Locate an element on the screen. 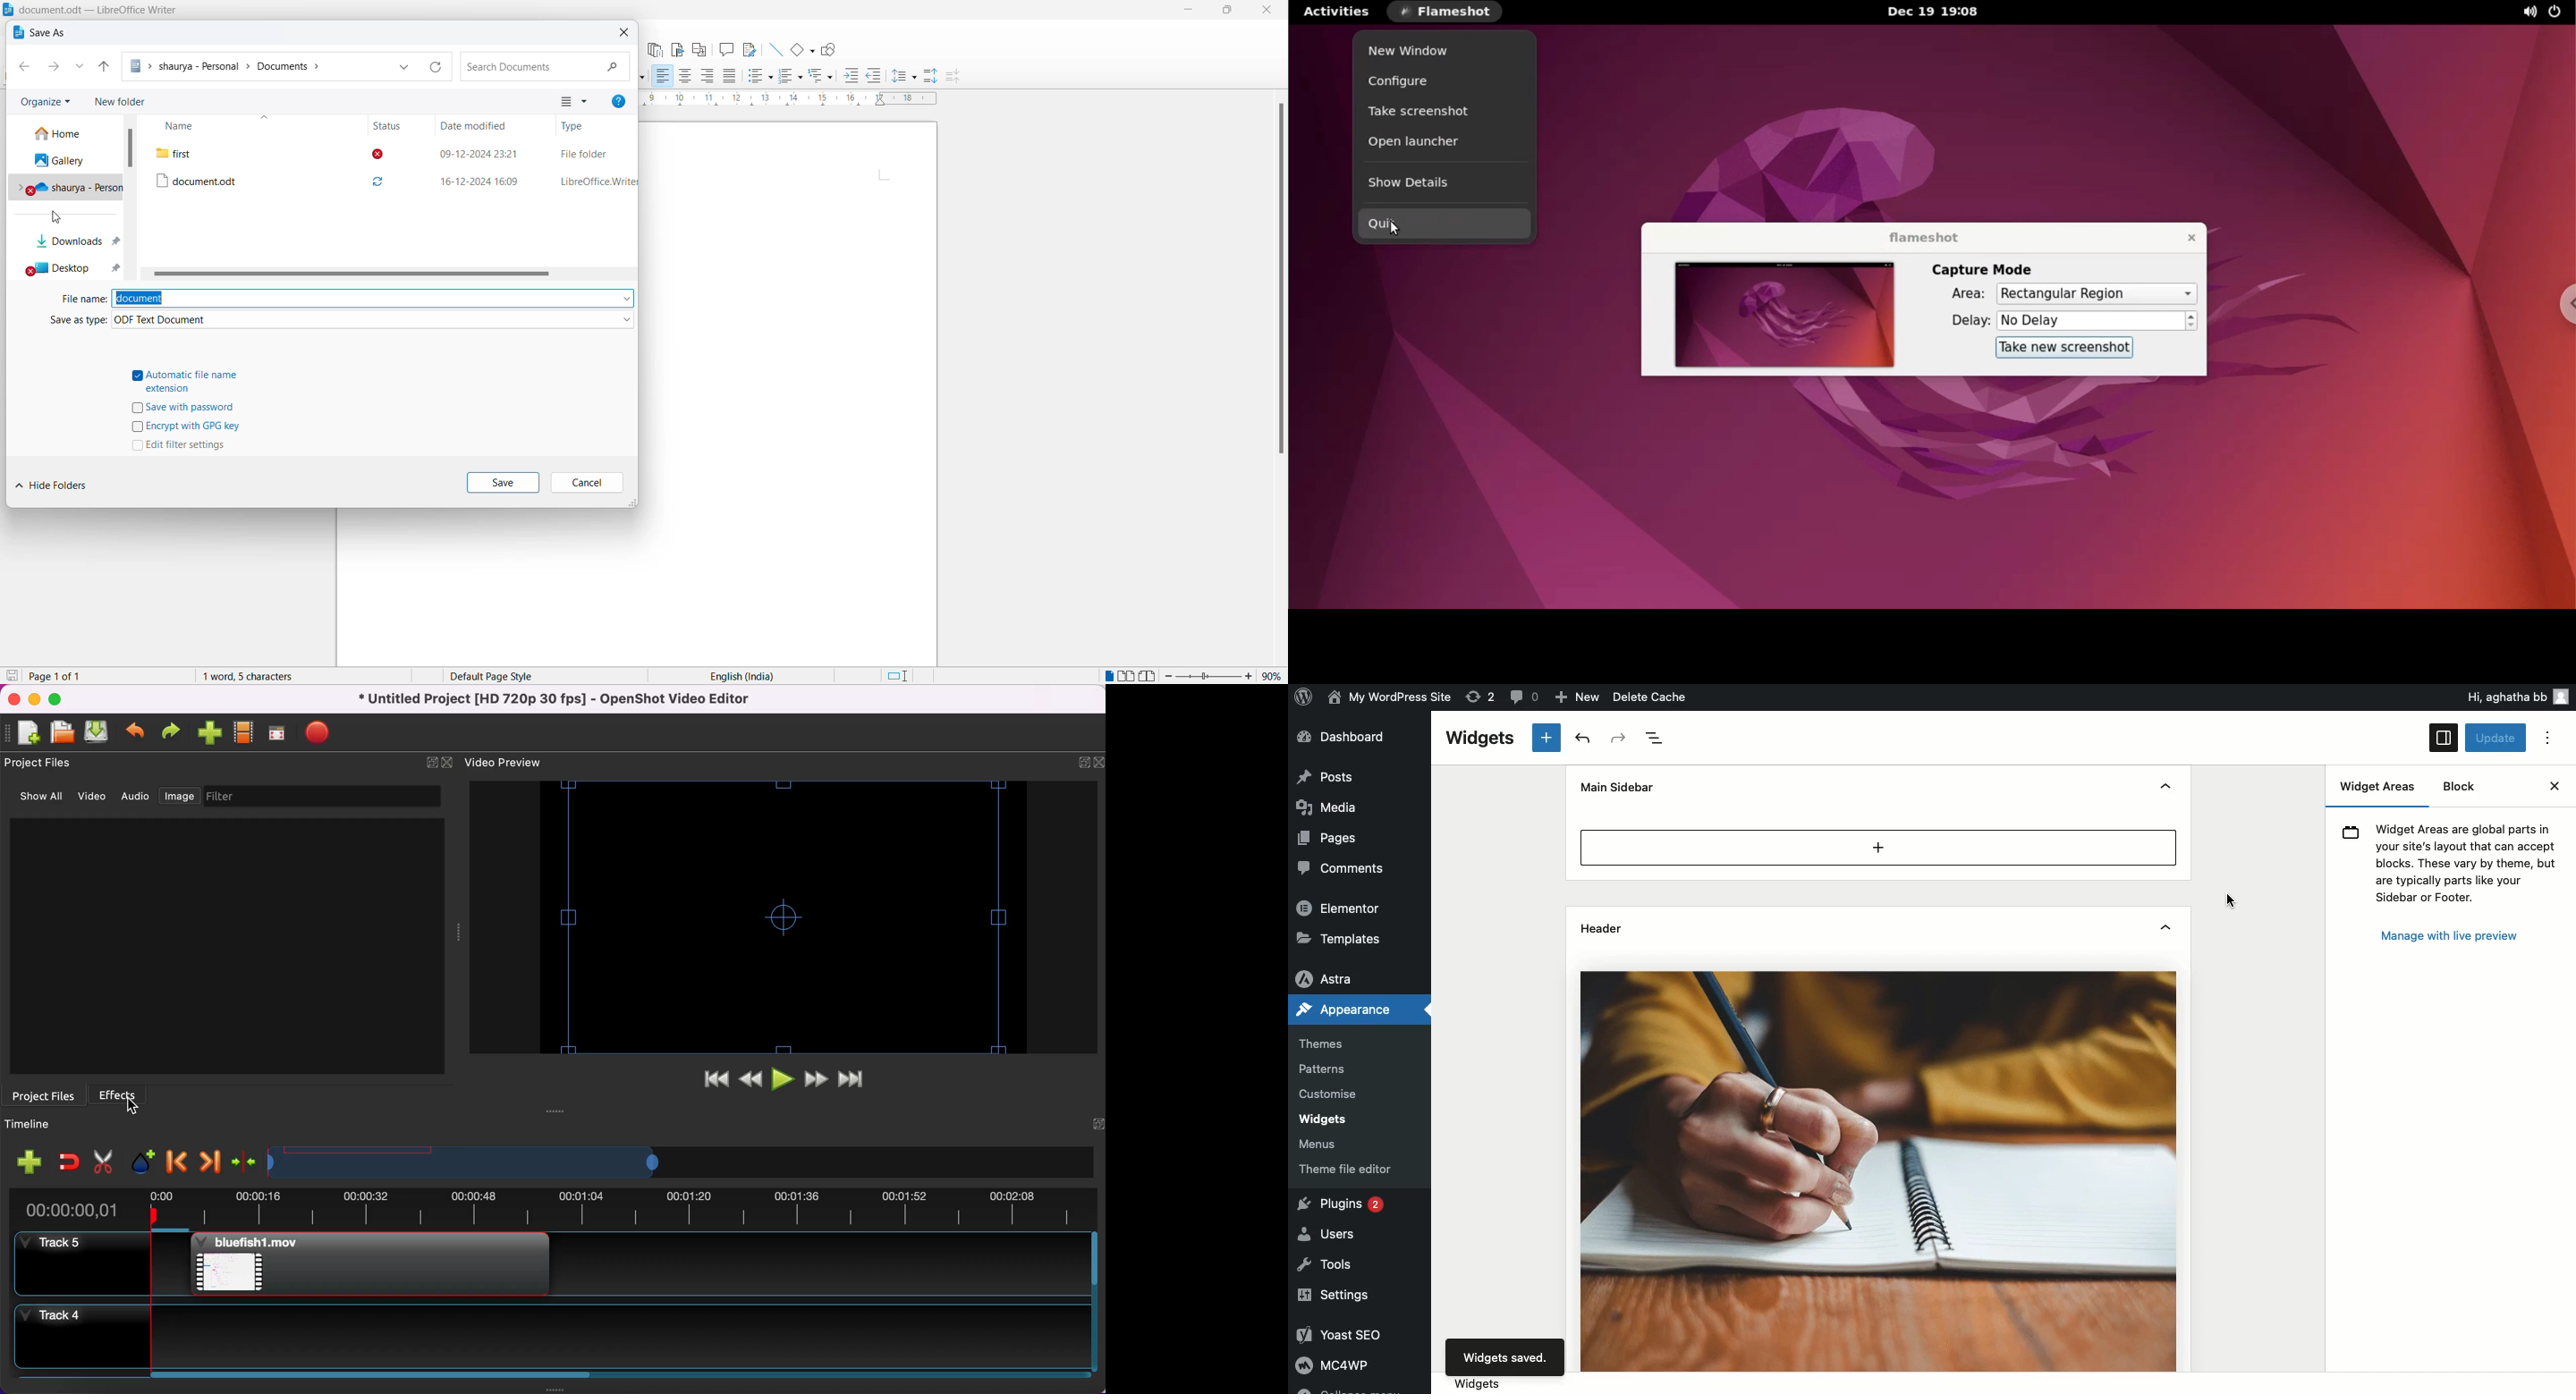 This screenshot has width=2576, height=1400. Plugins is located at coordinates (1344, 1205).